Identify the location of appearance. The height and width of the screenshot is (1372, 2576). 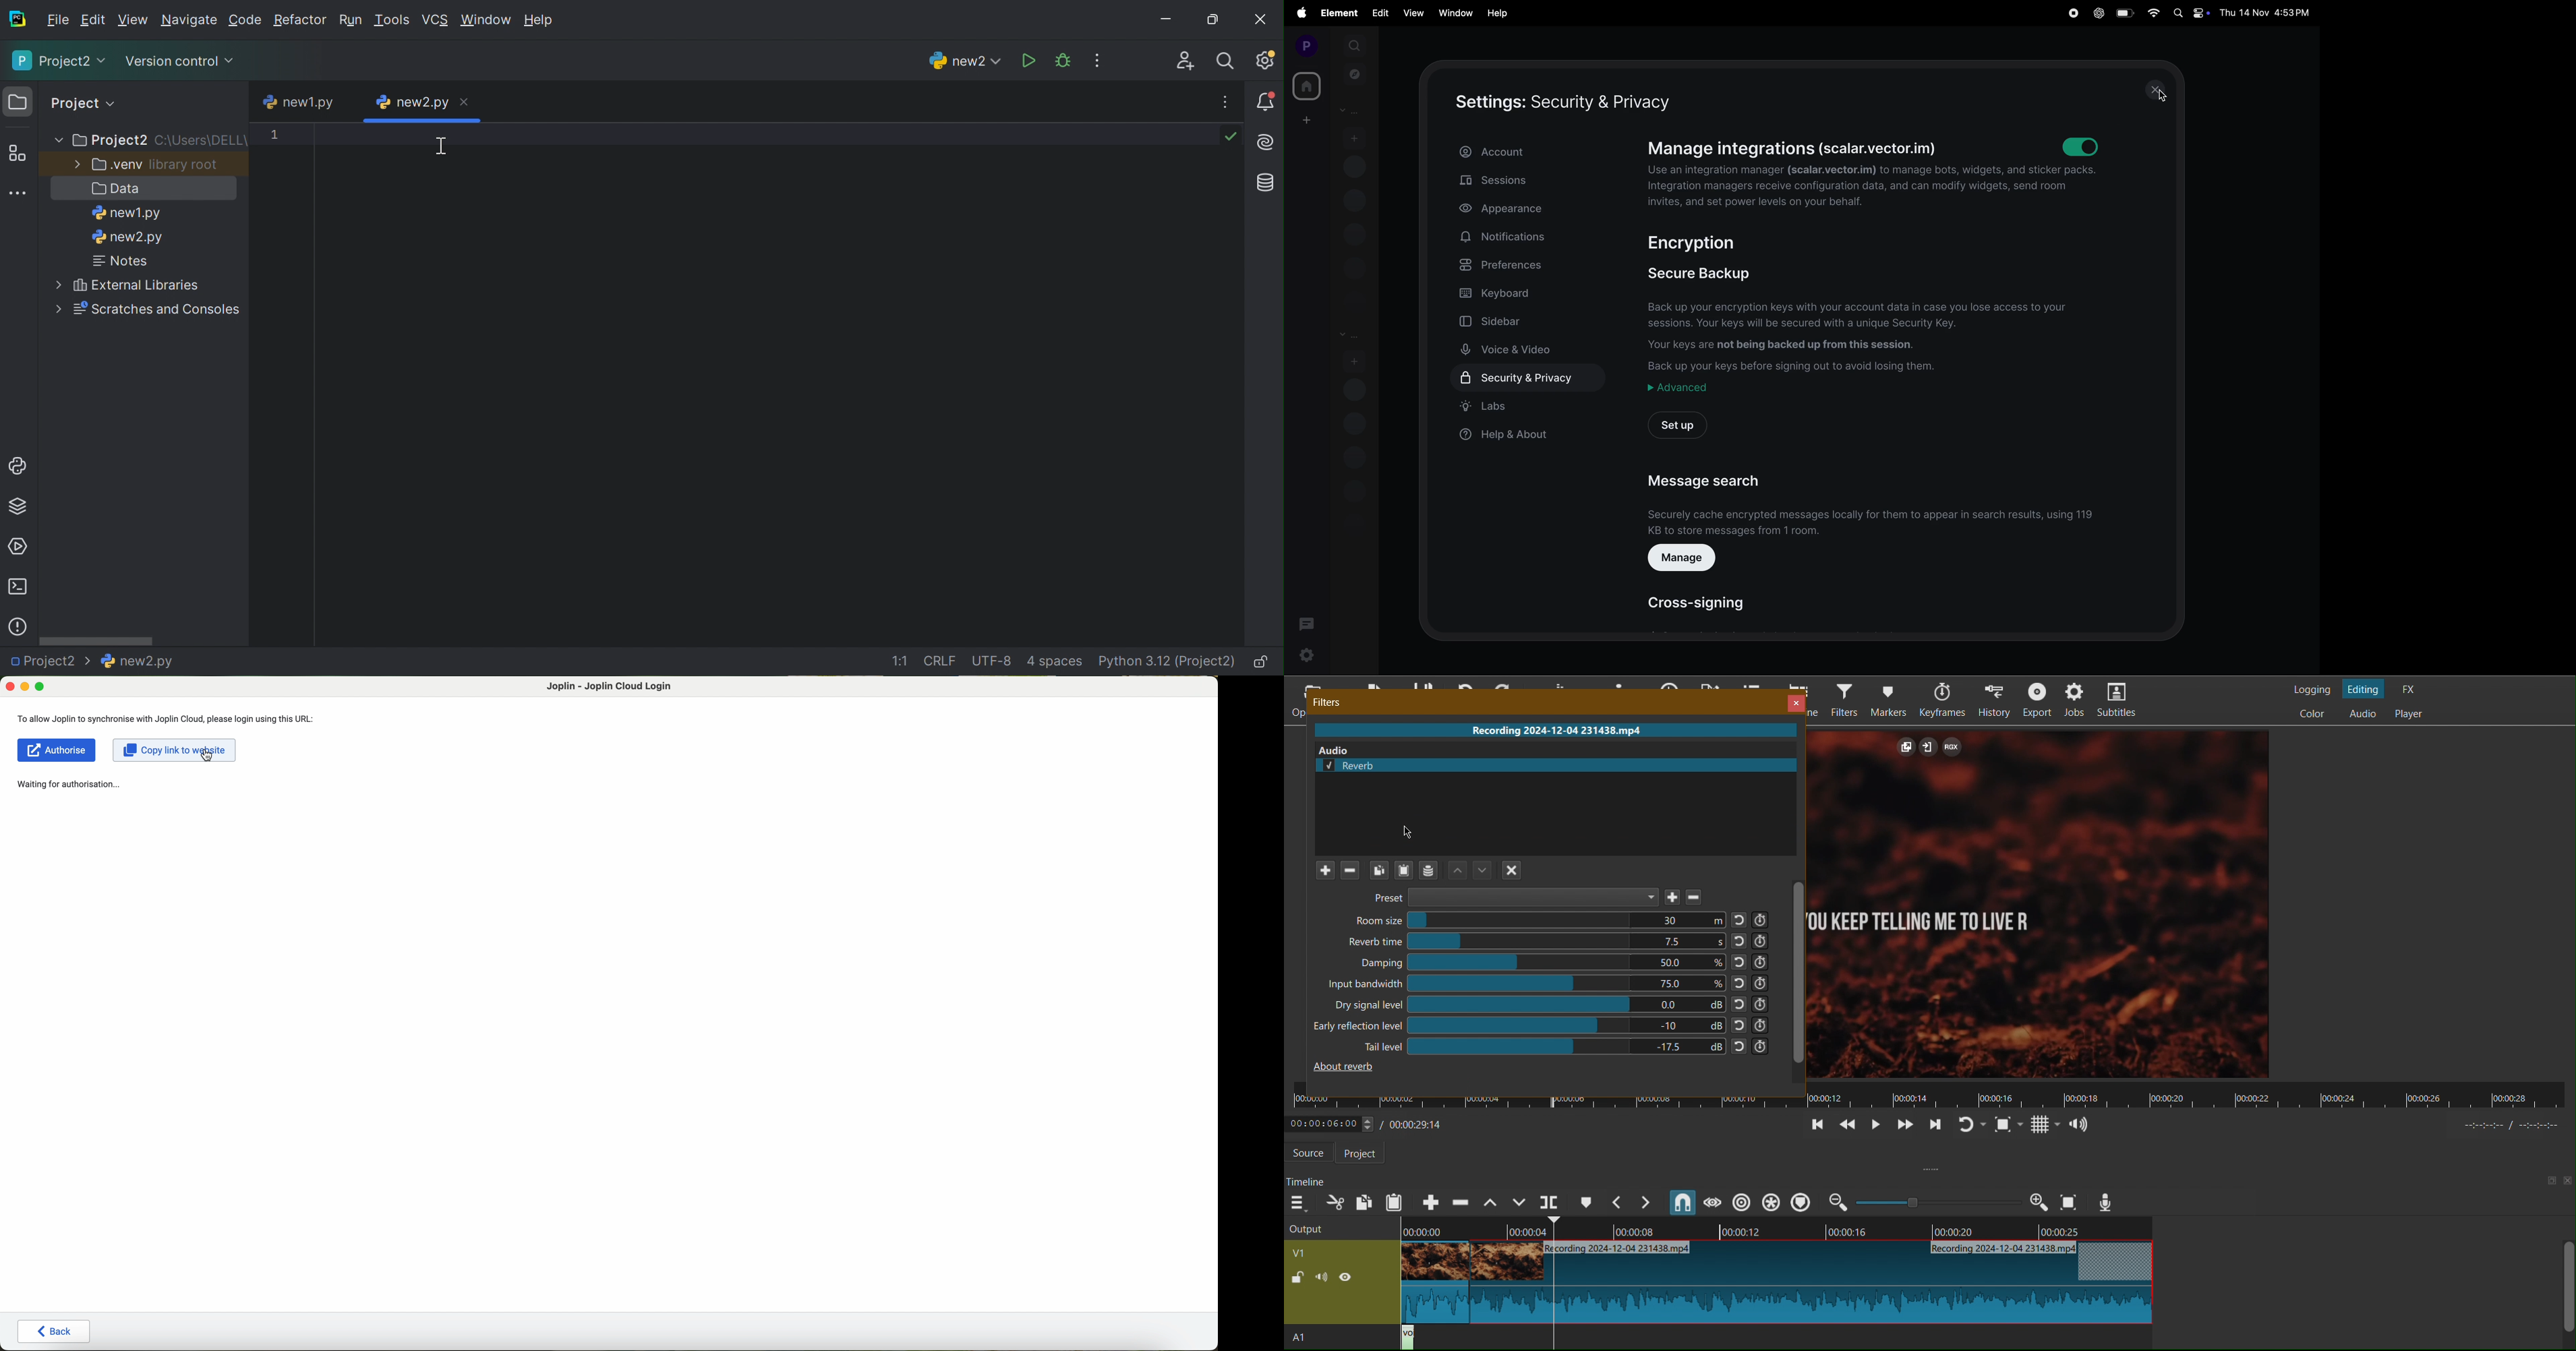
(1502, 212).